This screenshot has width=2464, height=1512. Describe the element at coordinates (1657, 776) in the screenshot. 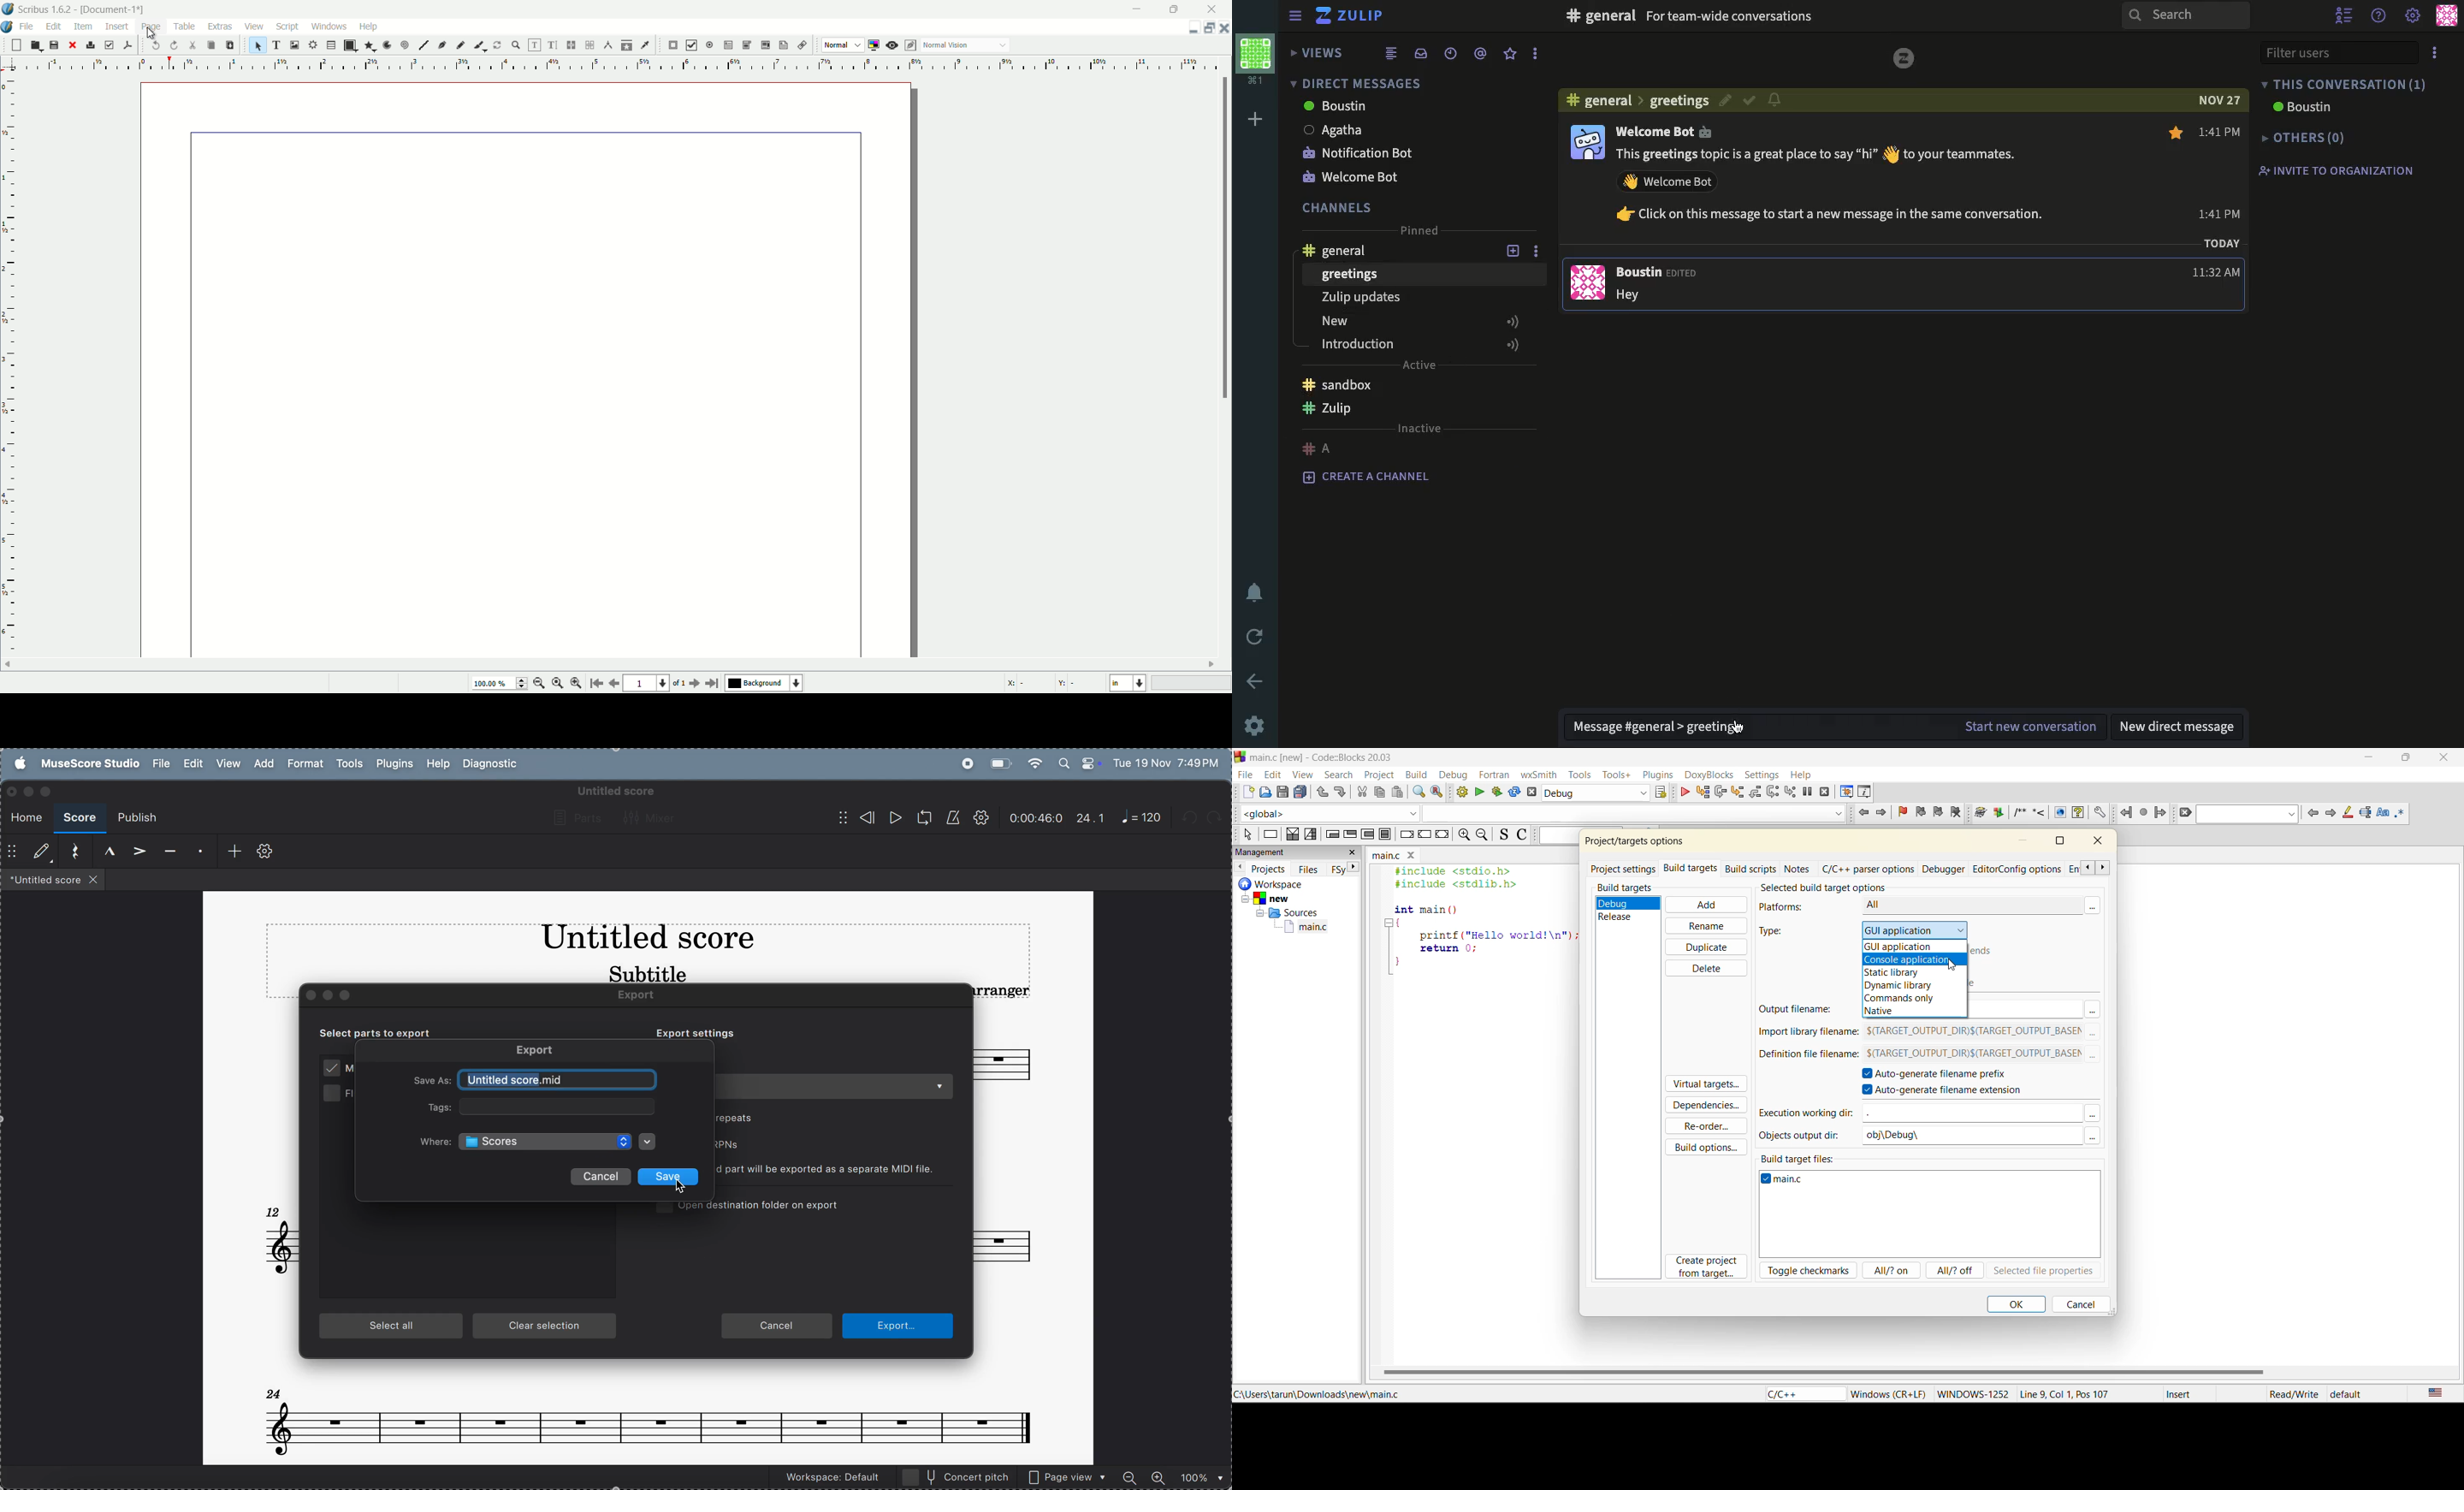

I see `plugins` at that location.